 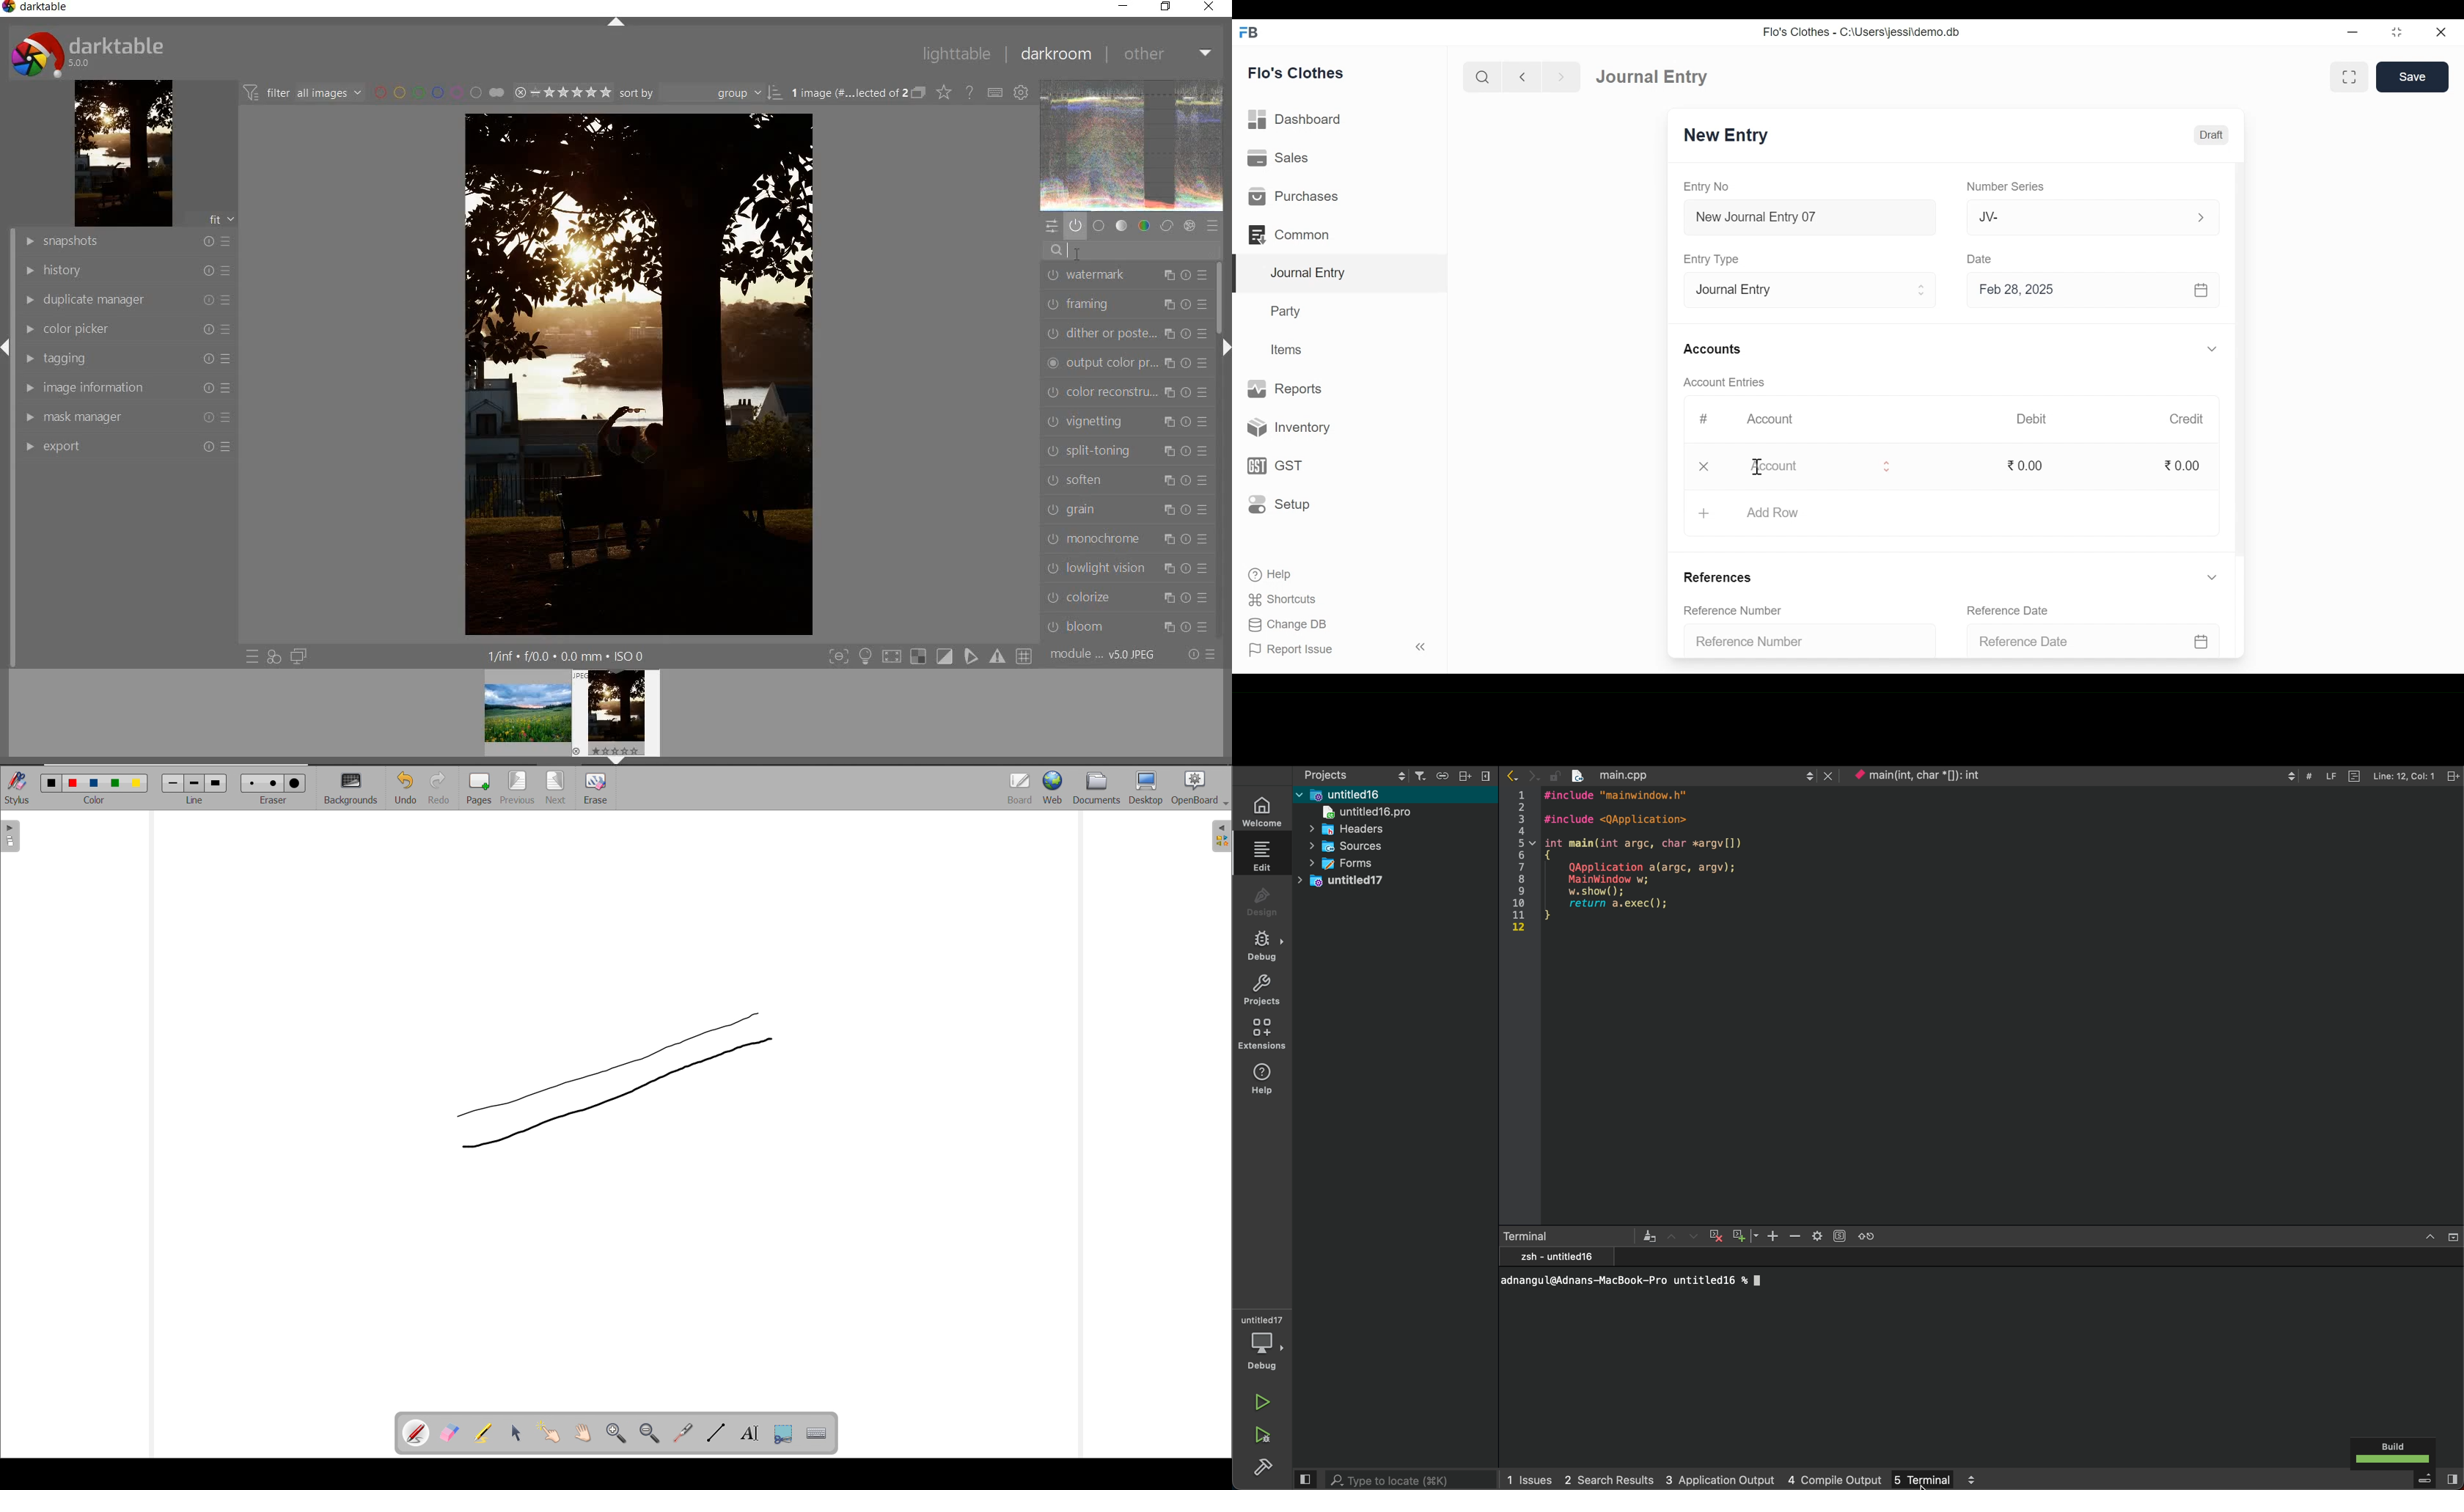 I want to click on Reports, so click(x=1286, y=388).